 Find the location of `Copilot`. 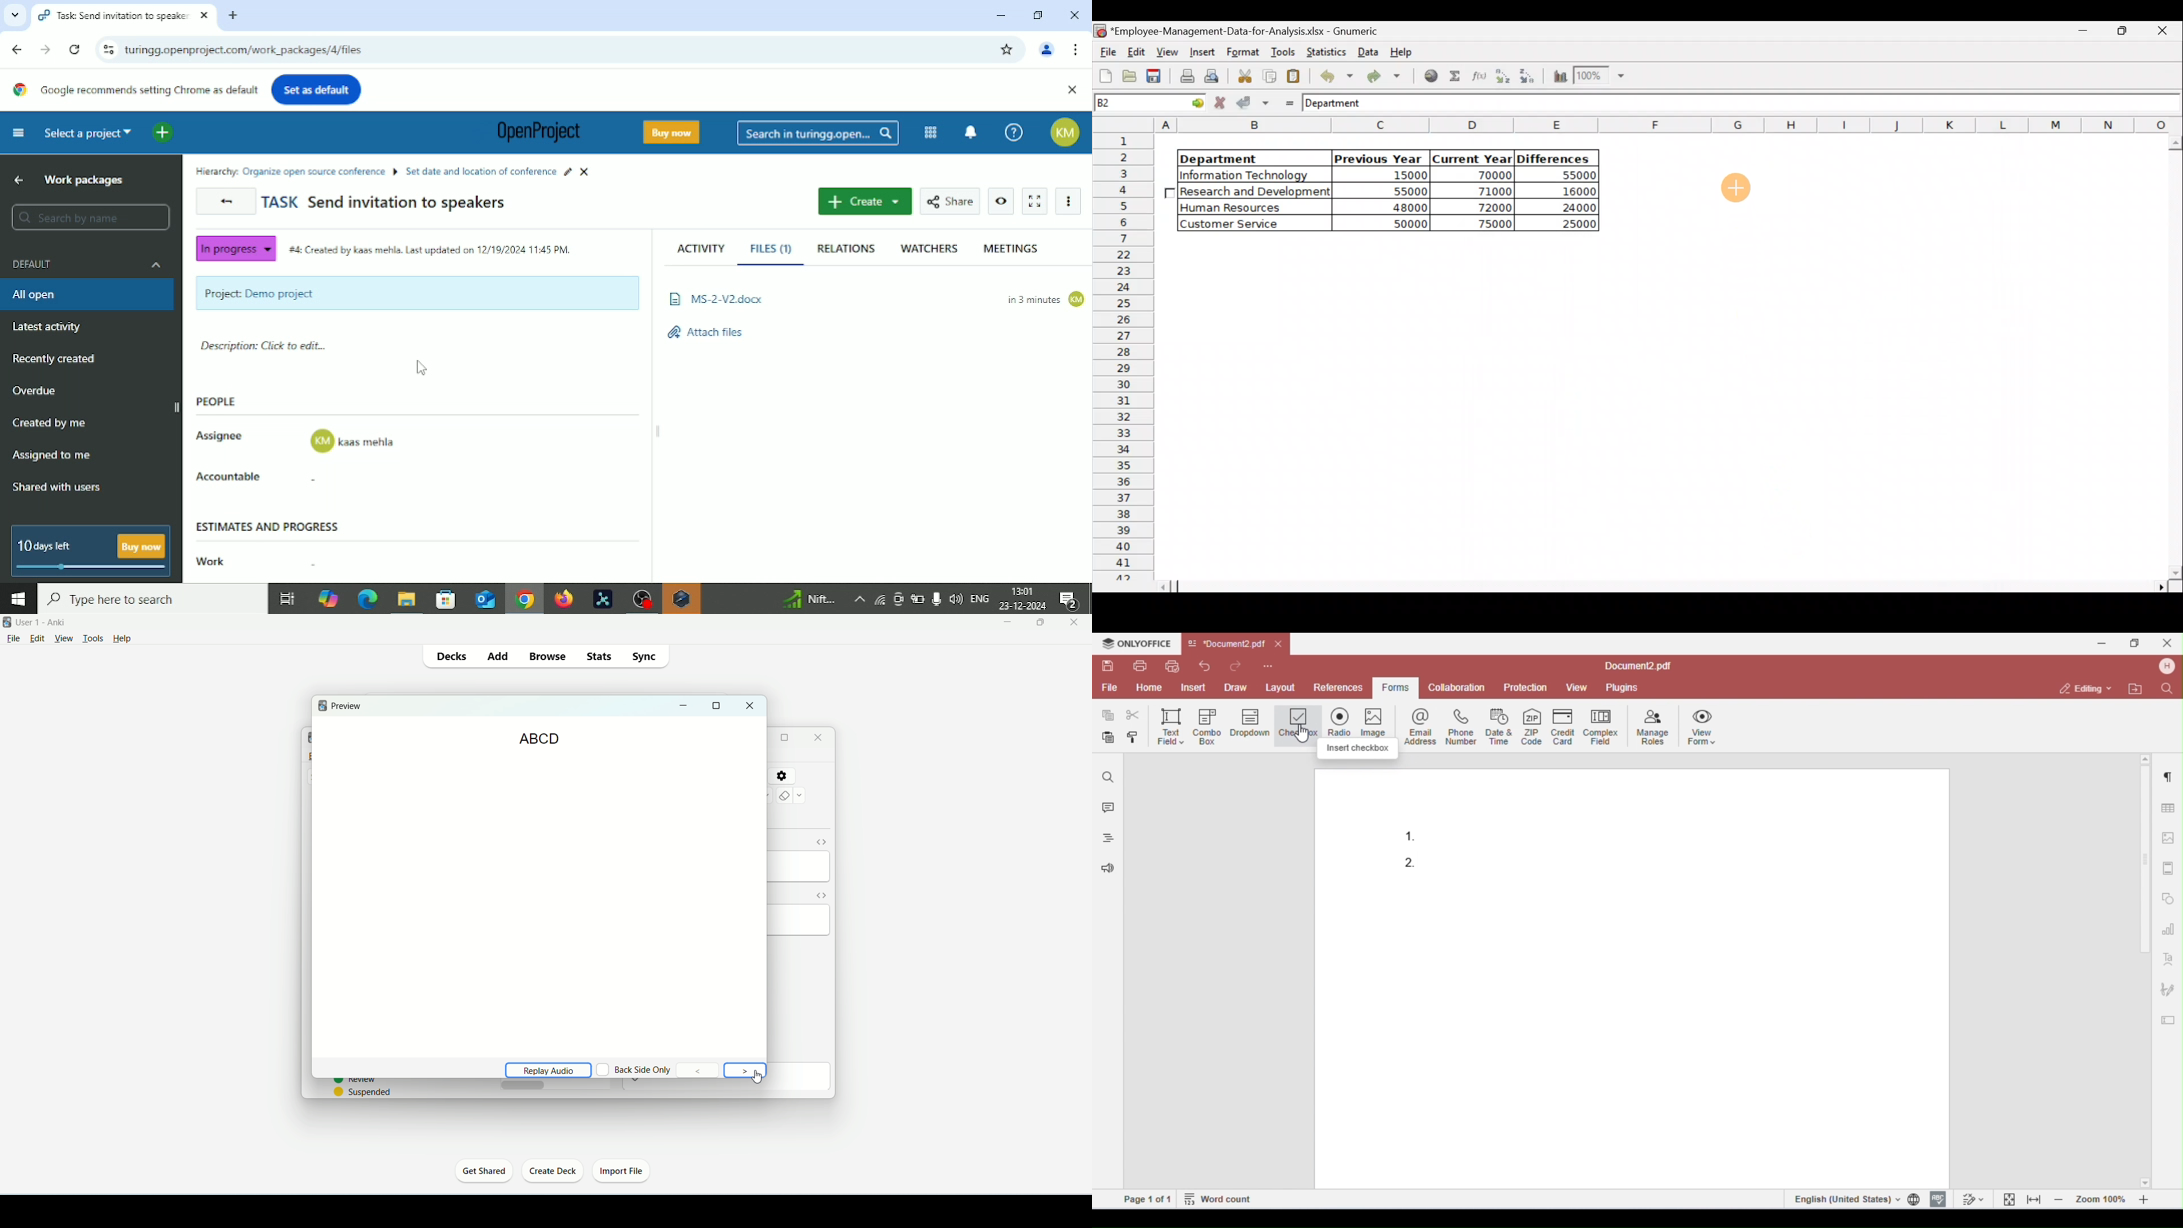

Copilot is located at coordinates (330, 597).